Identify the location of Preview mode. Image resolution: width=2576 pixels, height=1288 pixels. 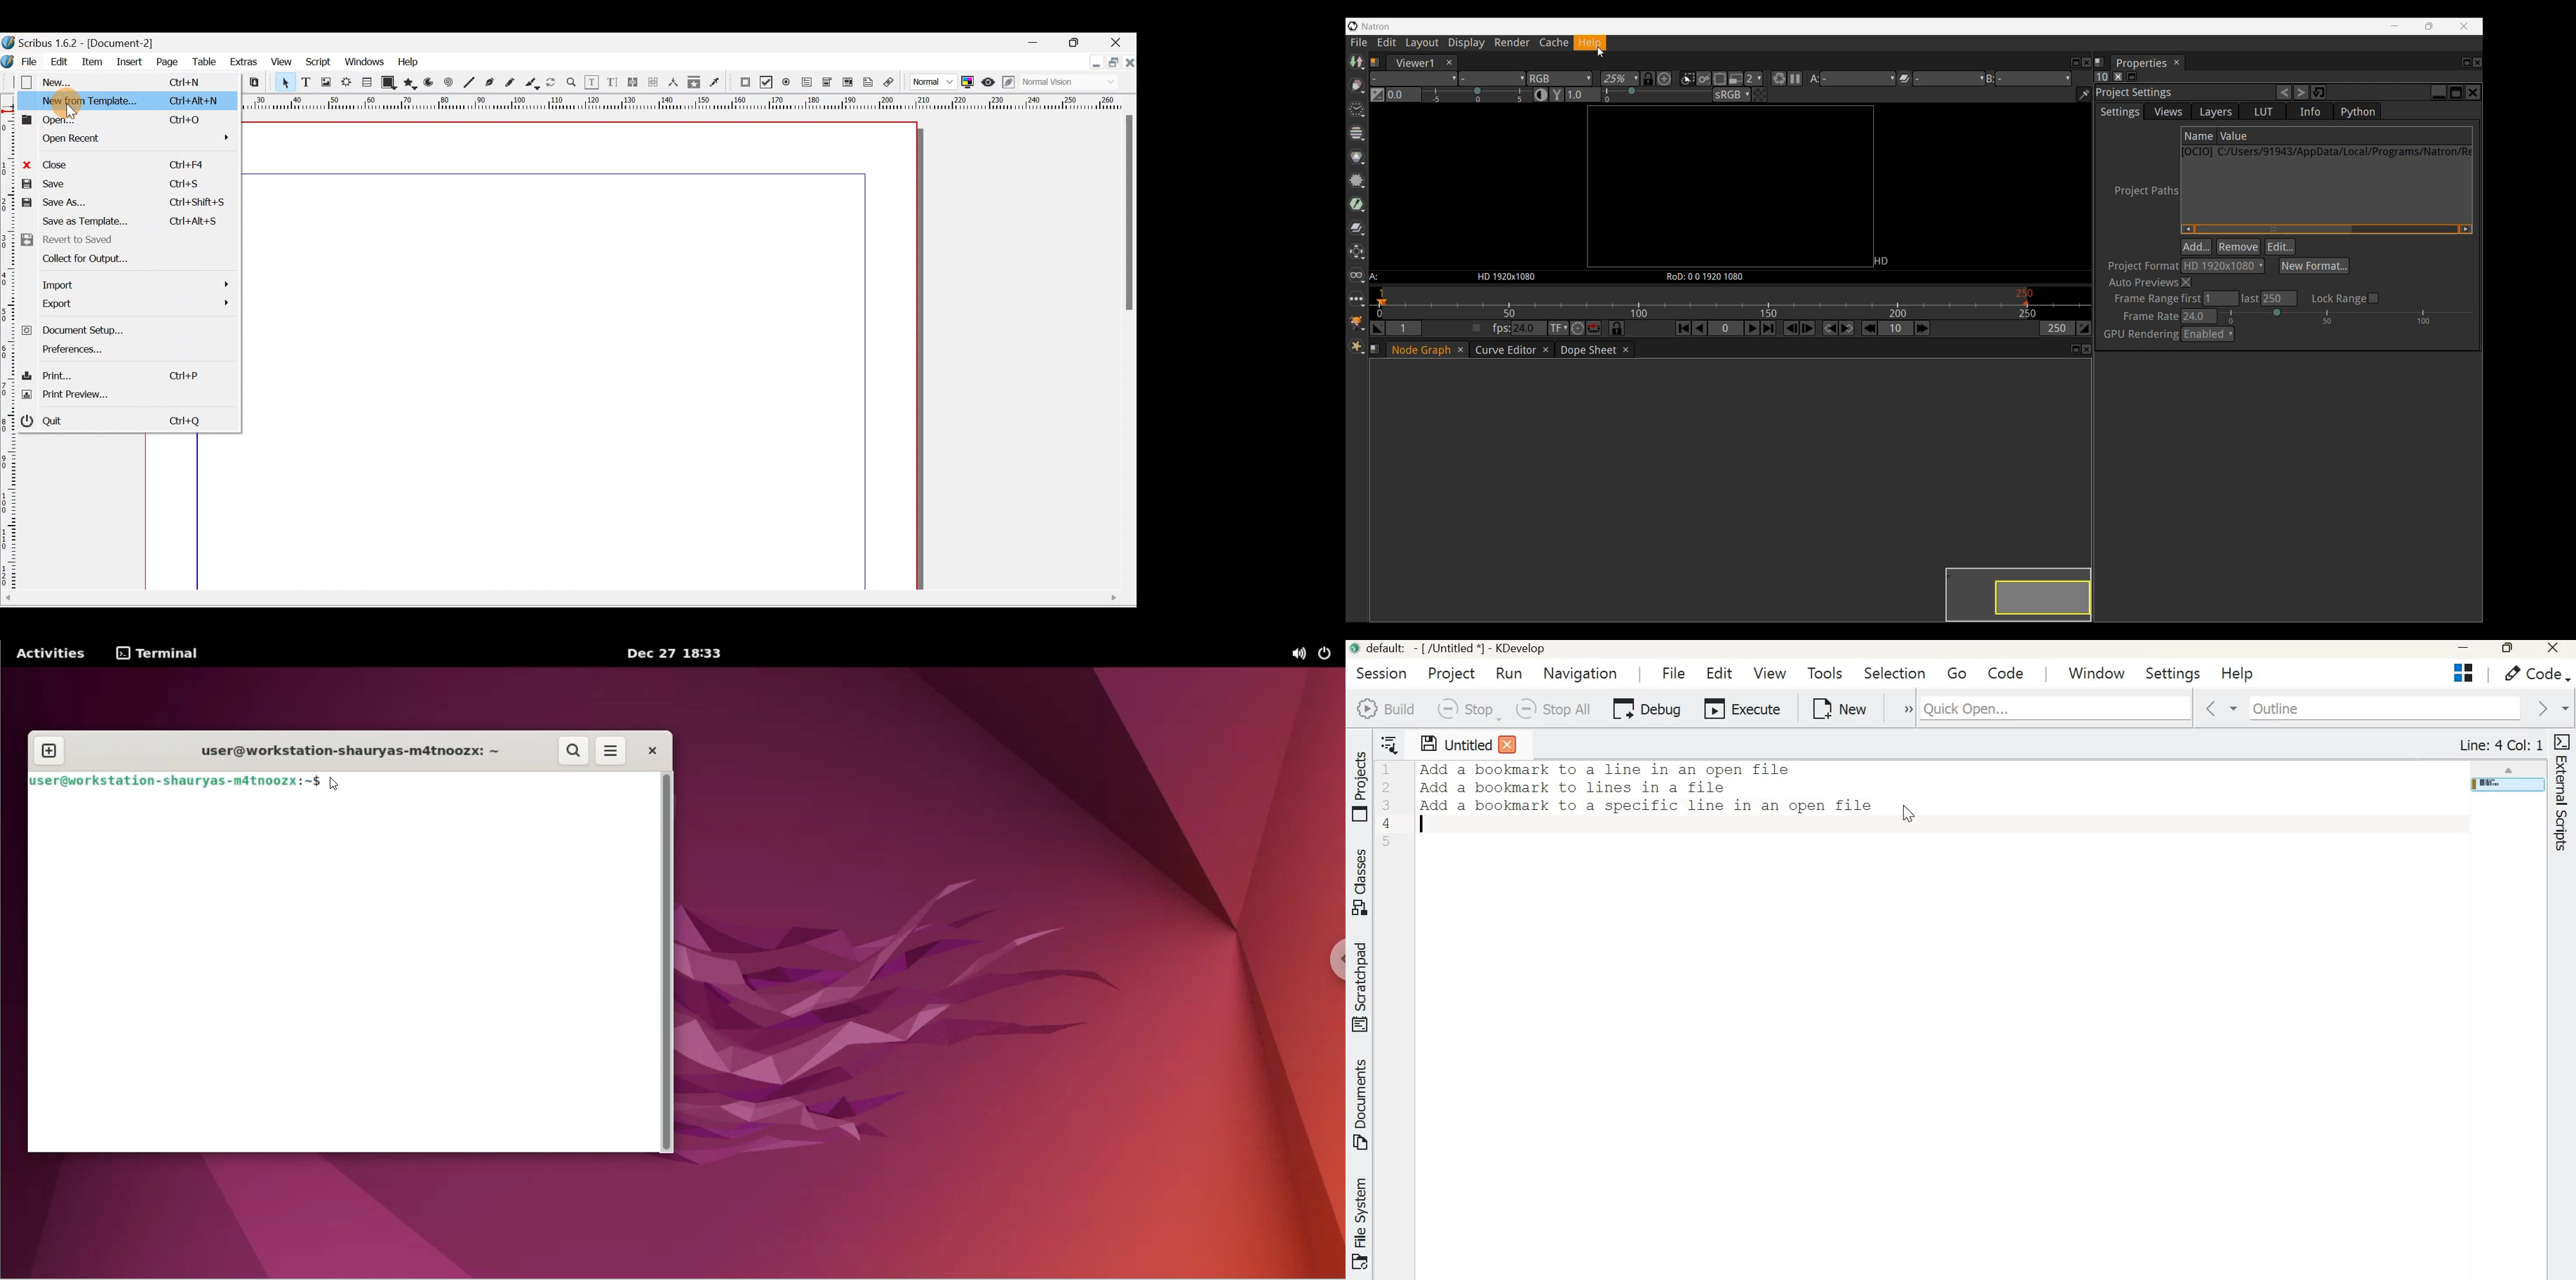
(989, 83).